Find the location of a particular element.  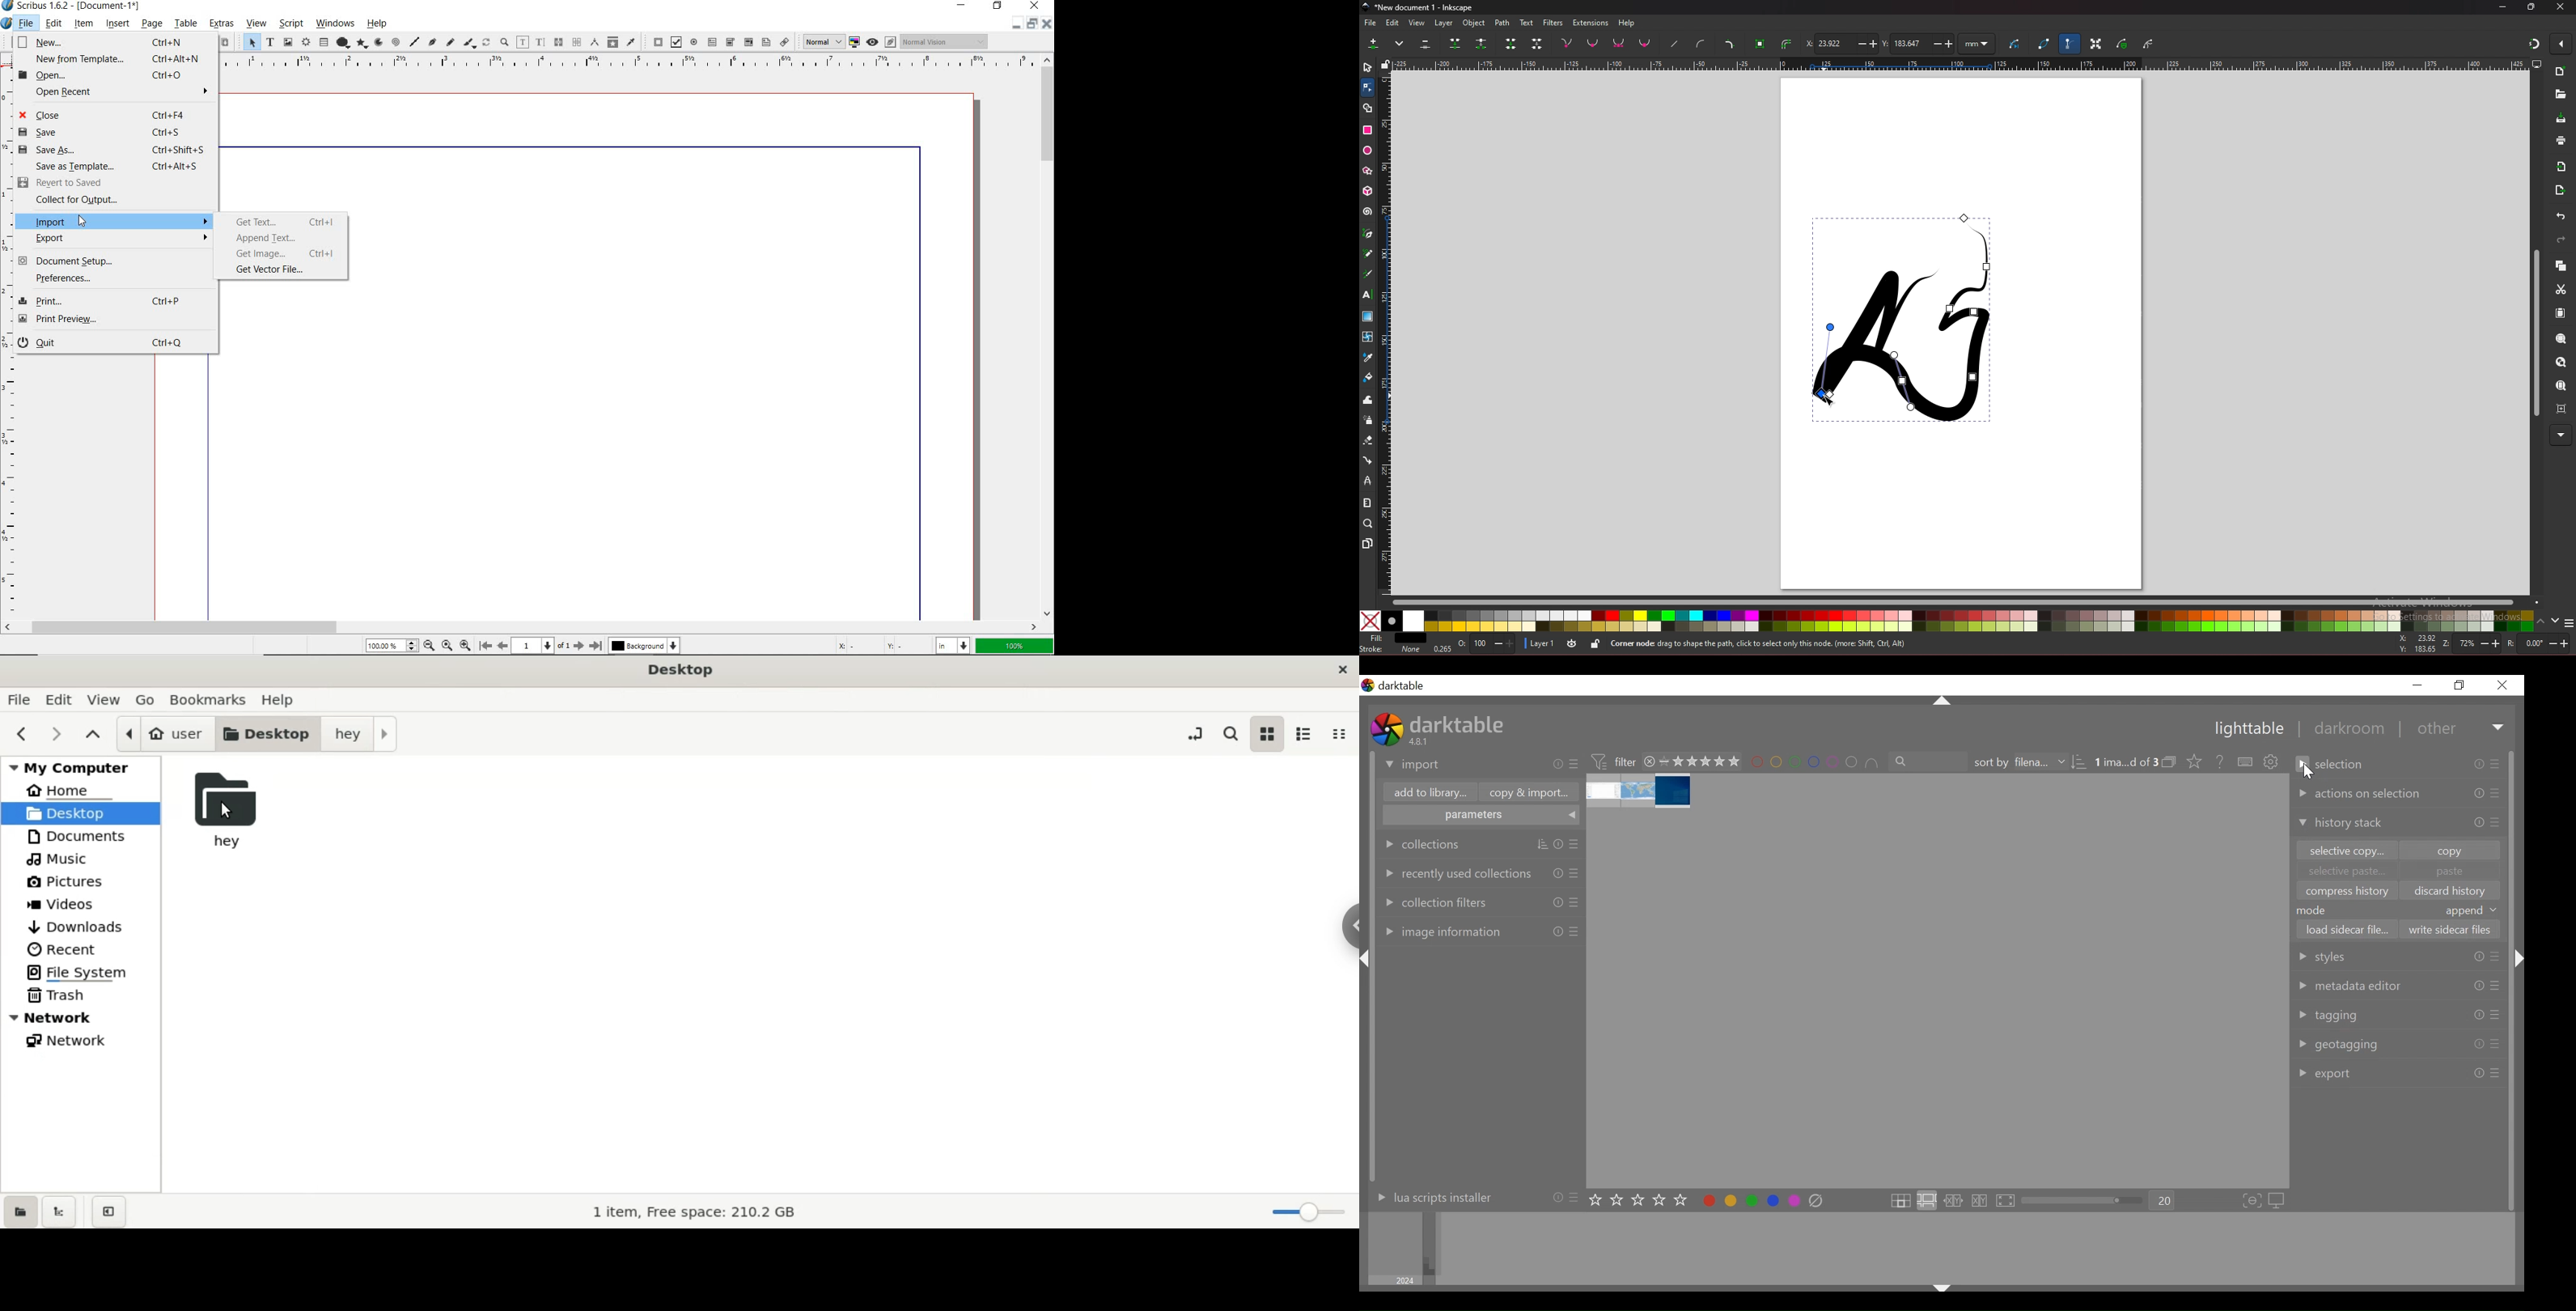

click to change the type of overlays is located at coordinates (2192, 761).